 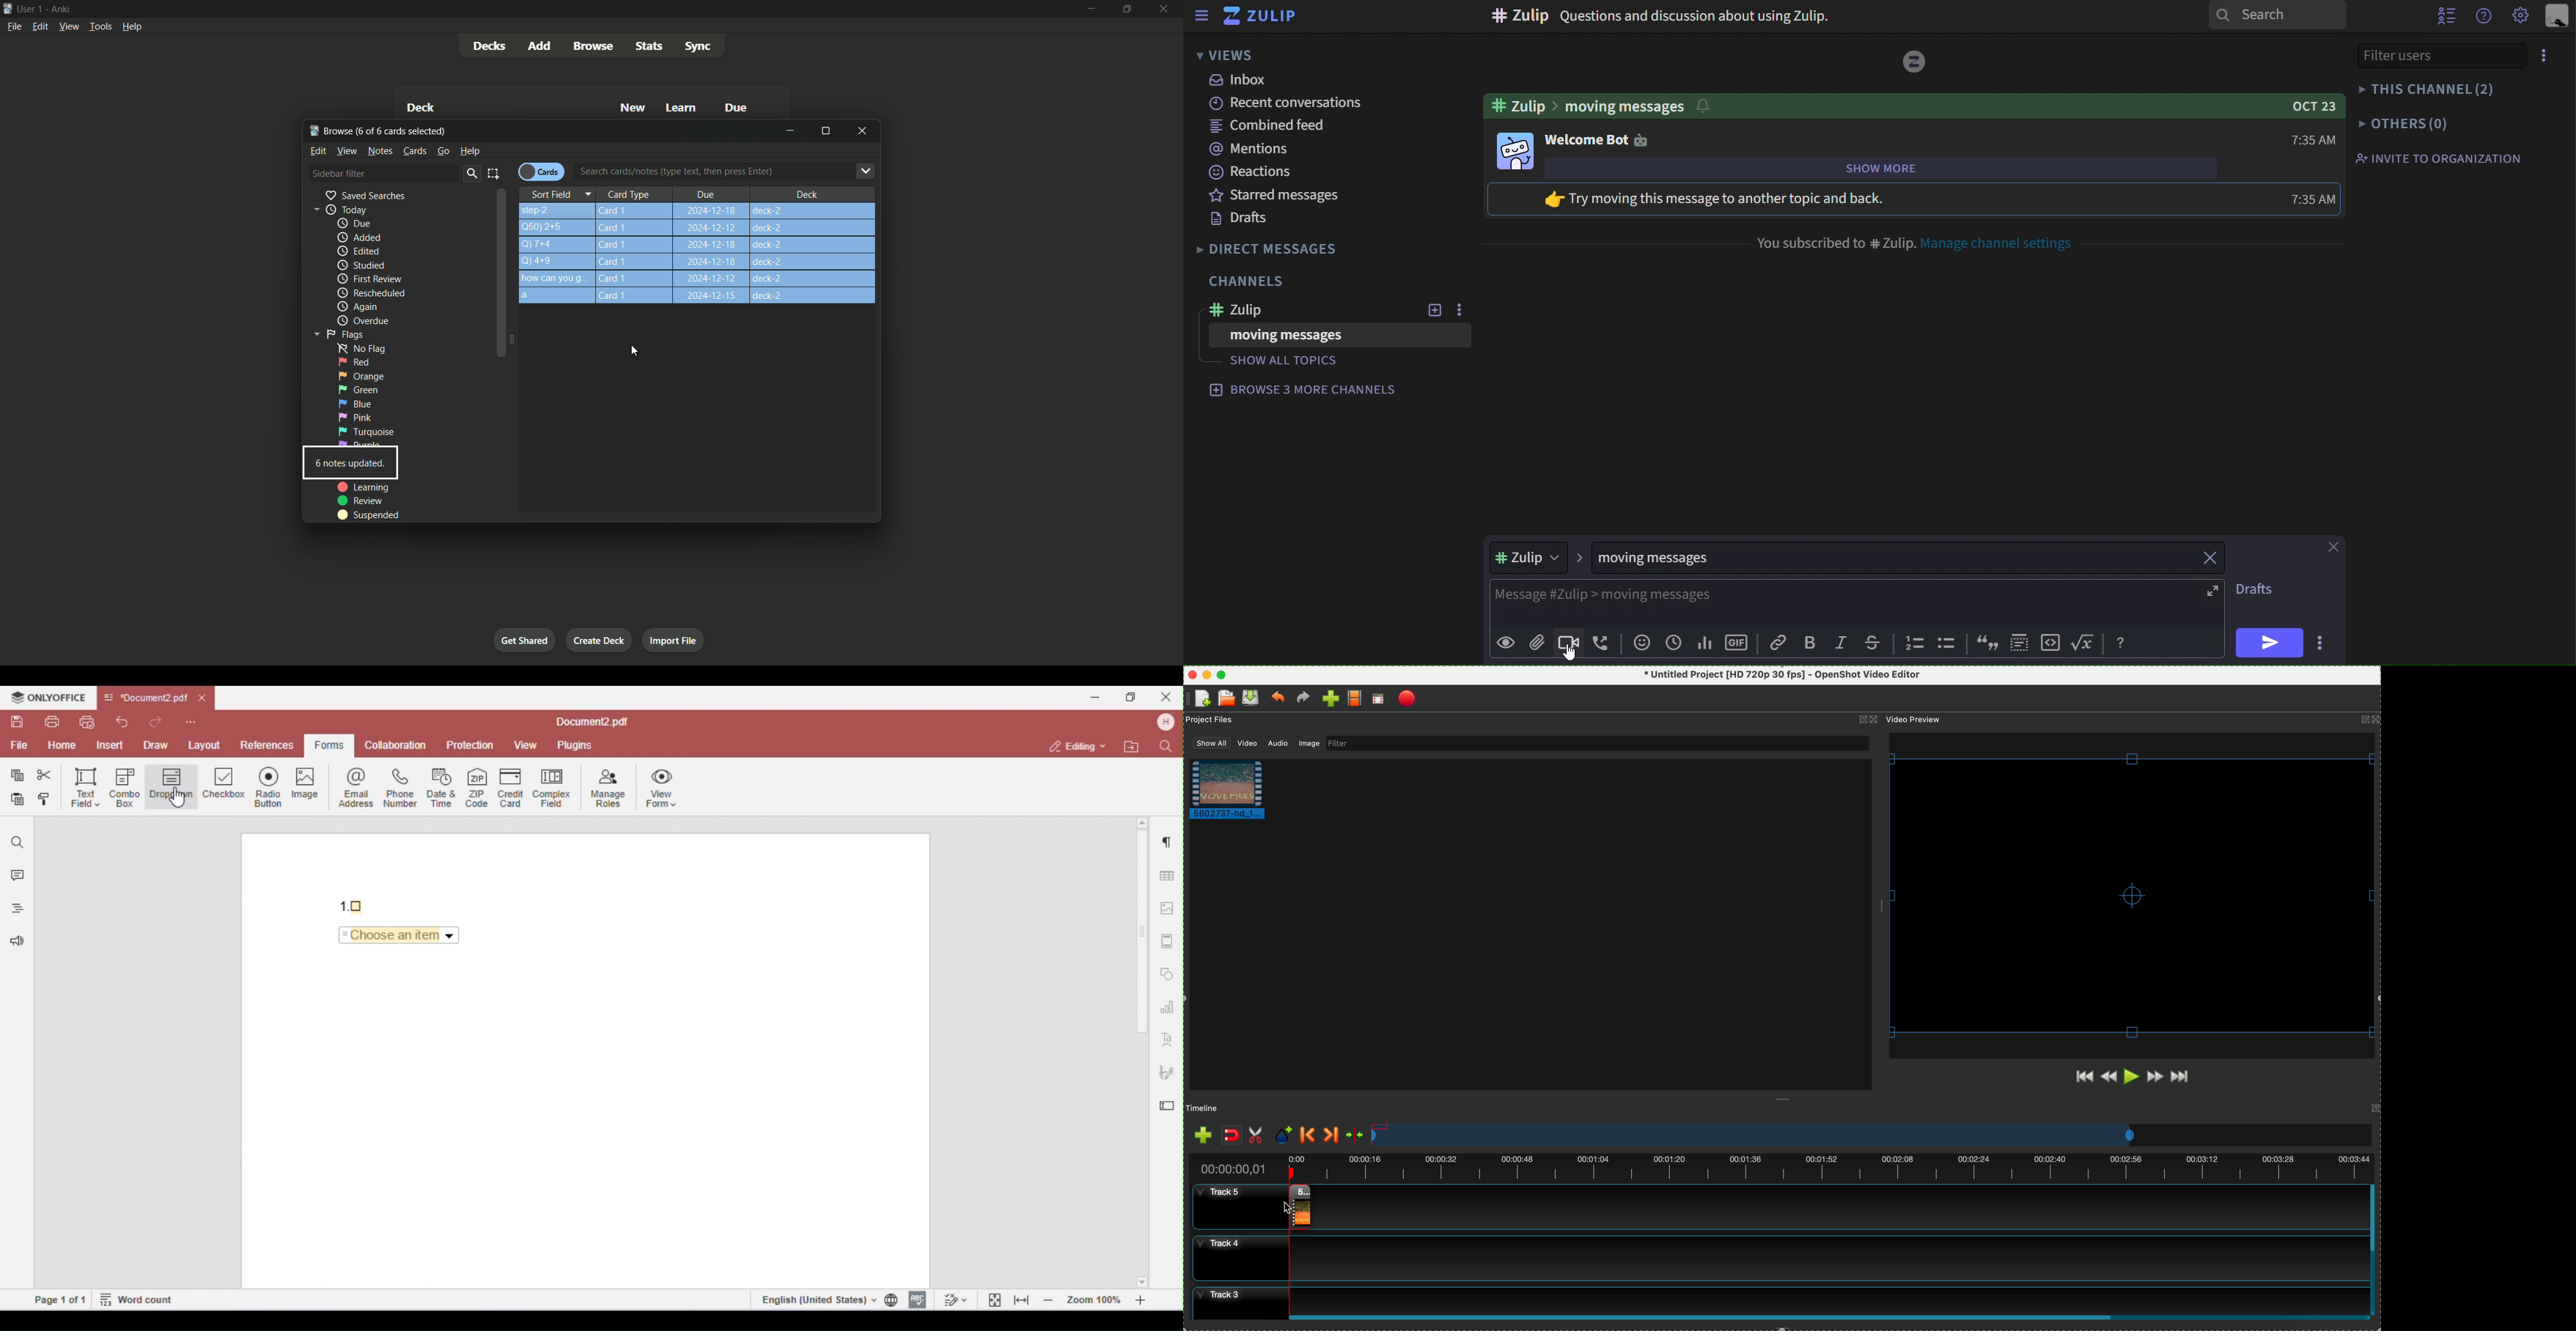 I want to click on starred message, so click(x=1268, y=196).